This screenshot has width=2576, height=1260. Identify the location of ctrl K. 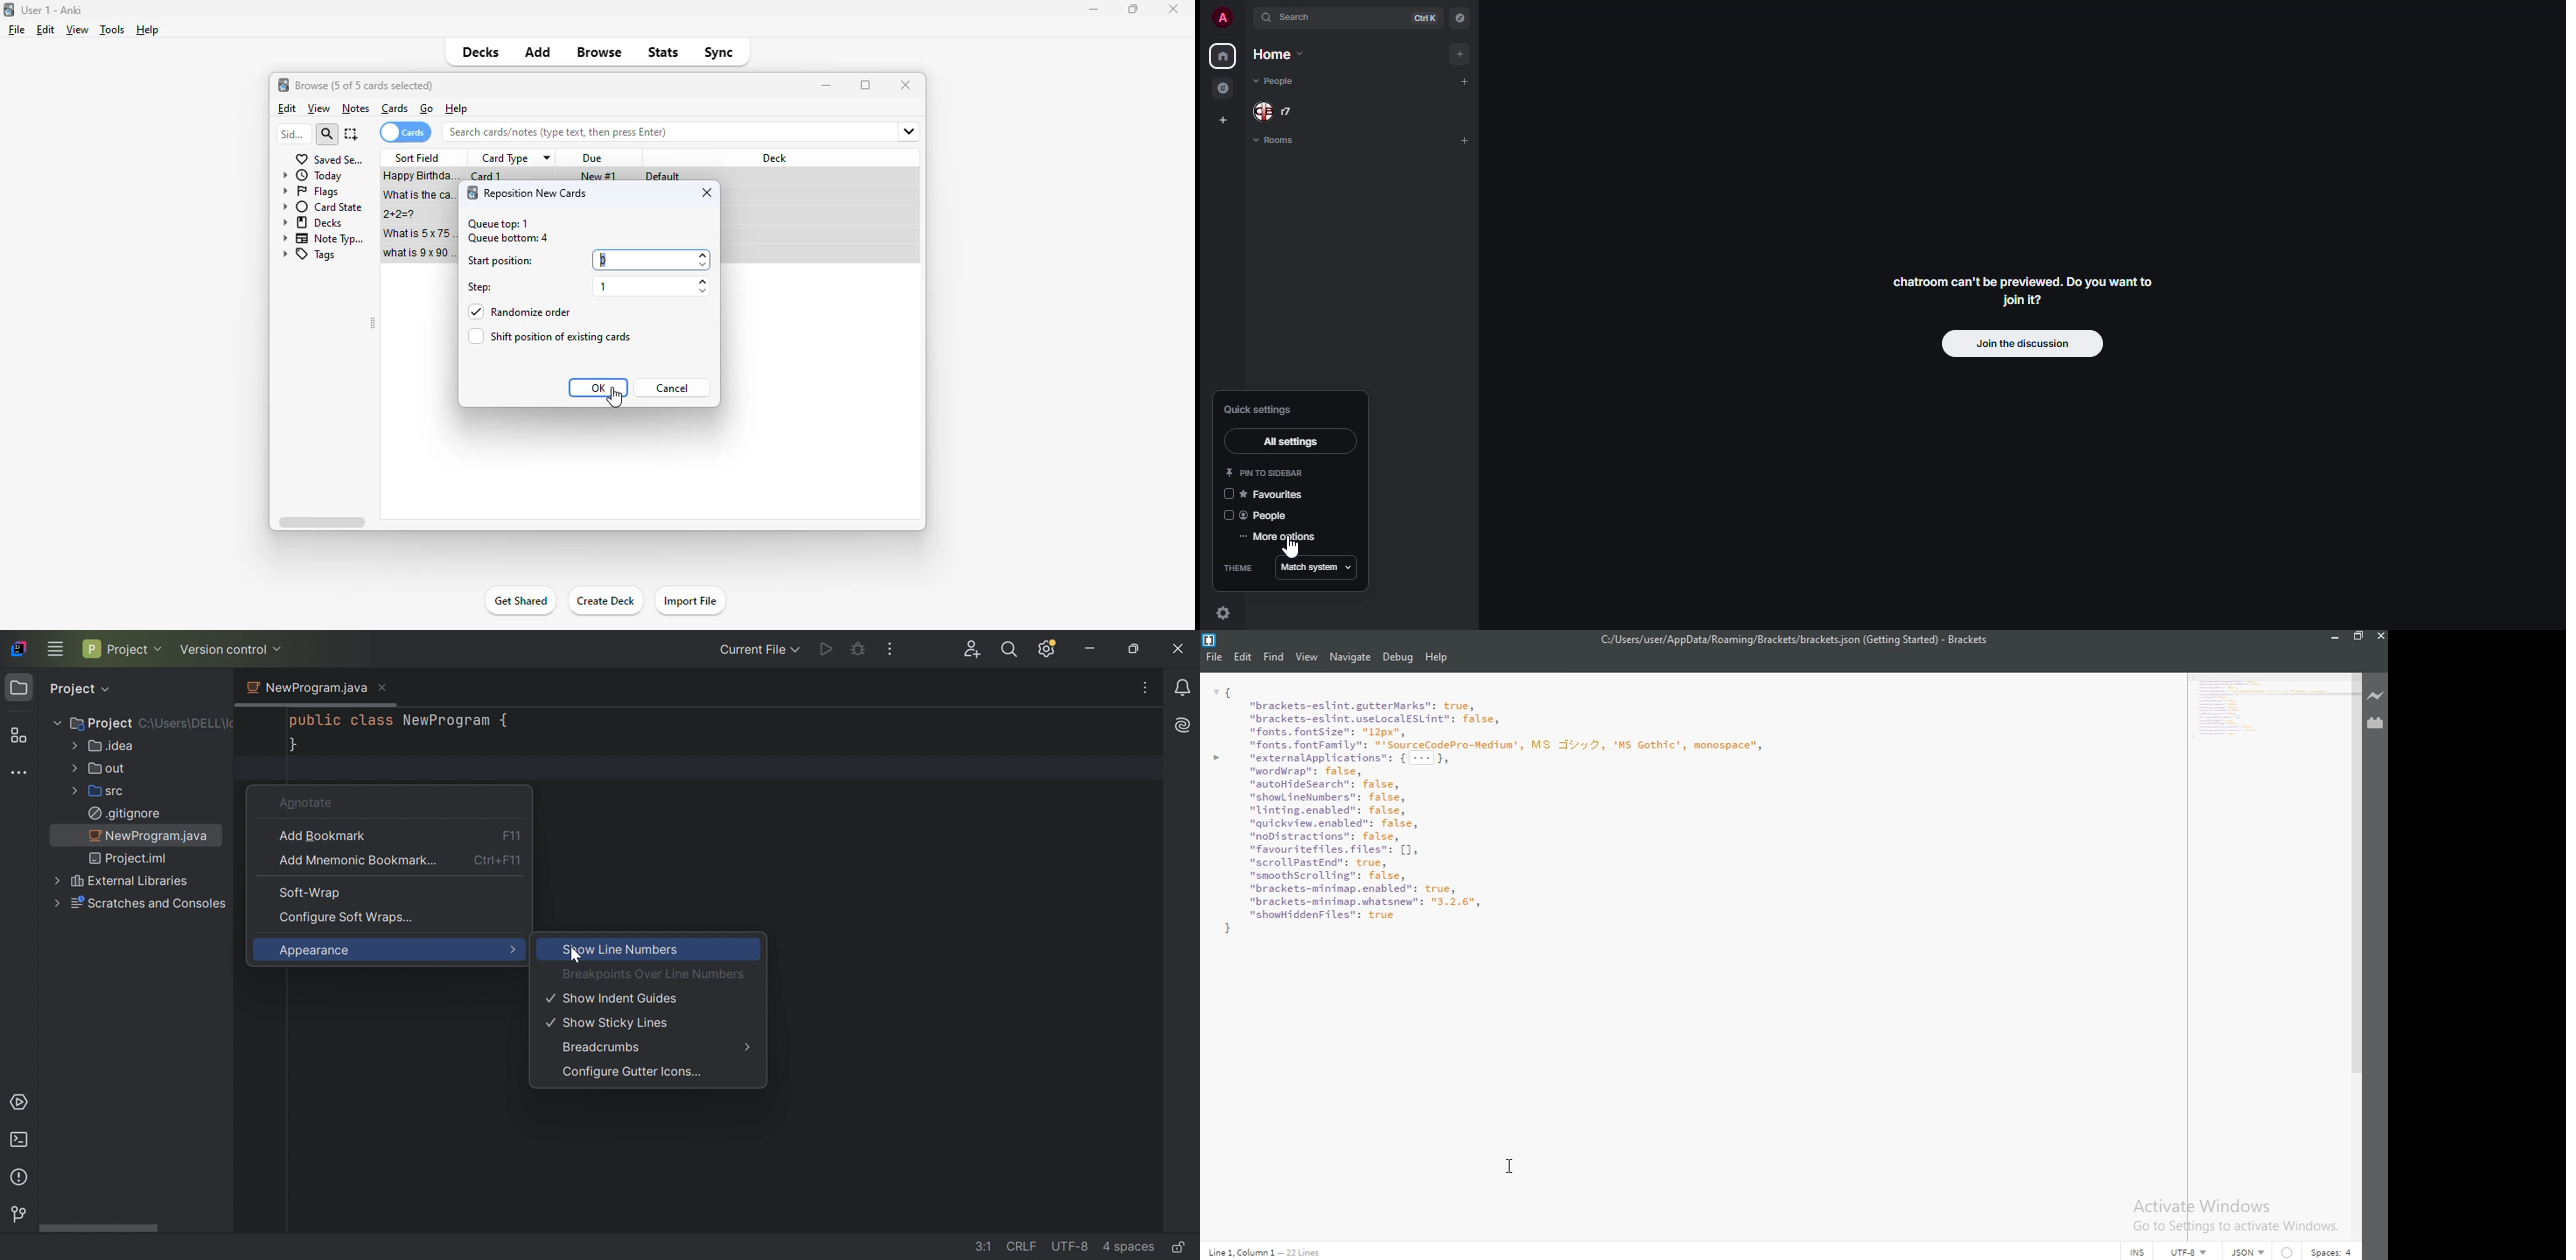
(1422, 18).